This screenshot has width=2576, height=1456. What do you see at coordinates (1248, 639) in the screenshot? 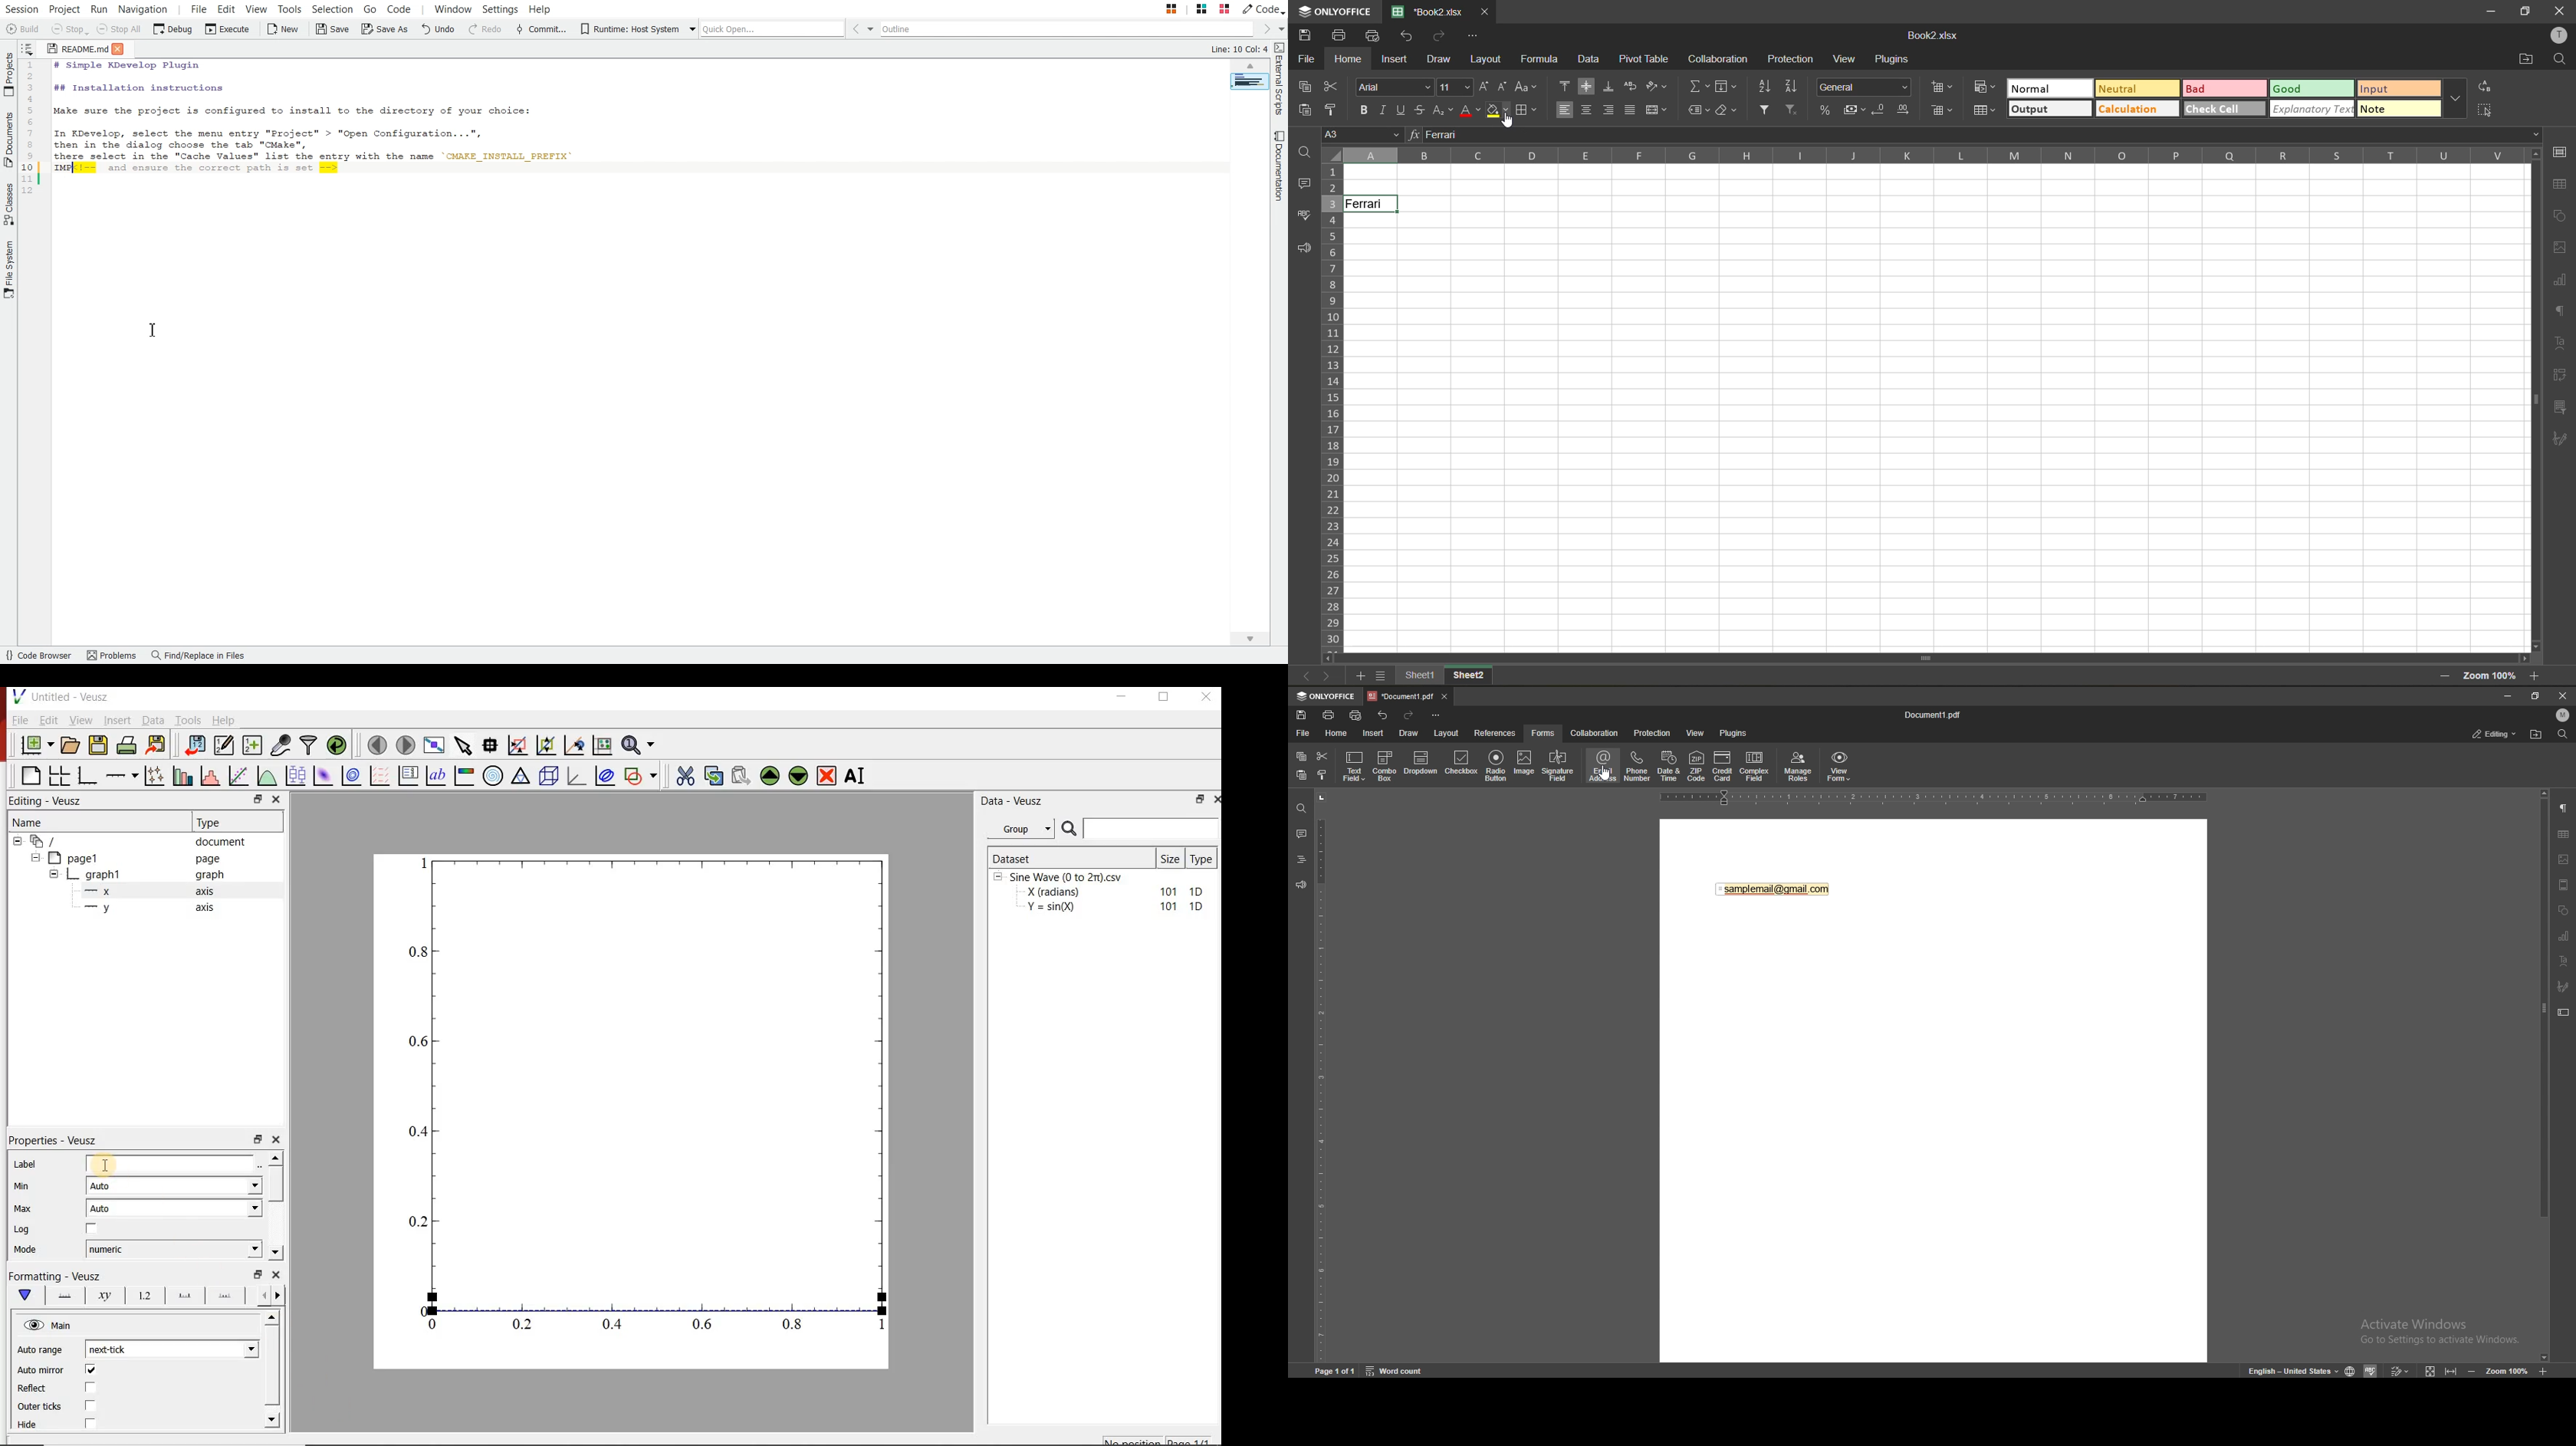
I see `Scroll down` at bounding box center [1248, 639].